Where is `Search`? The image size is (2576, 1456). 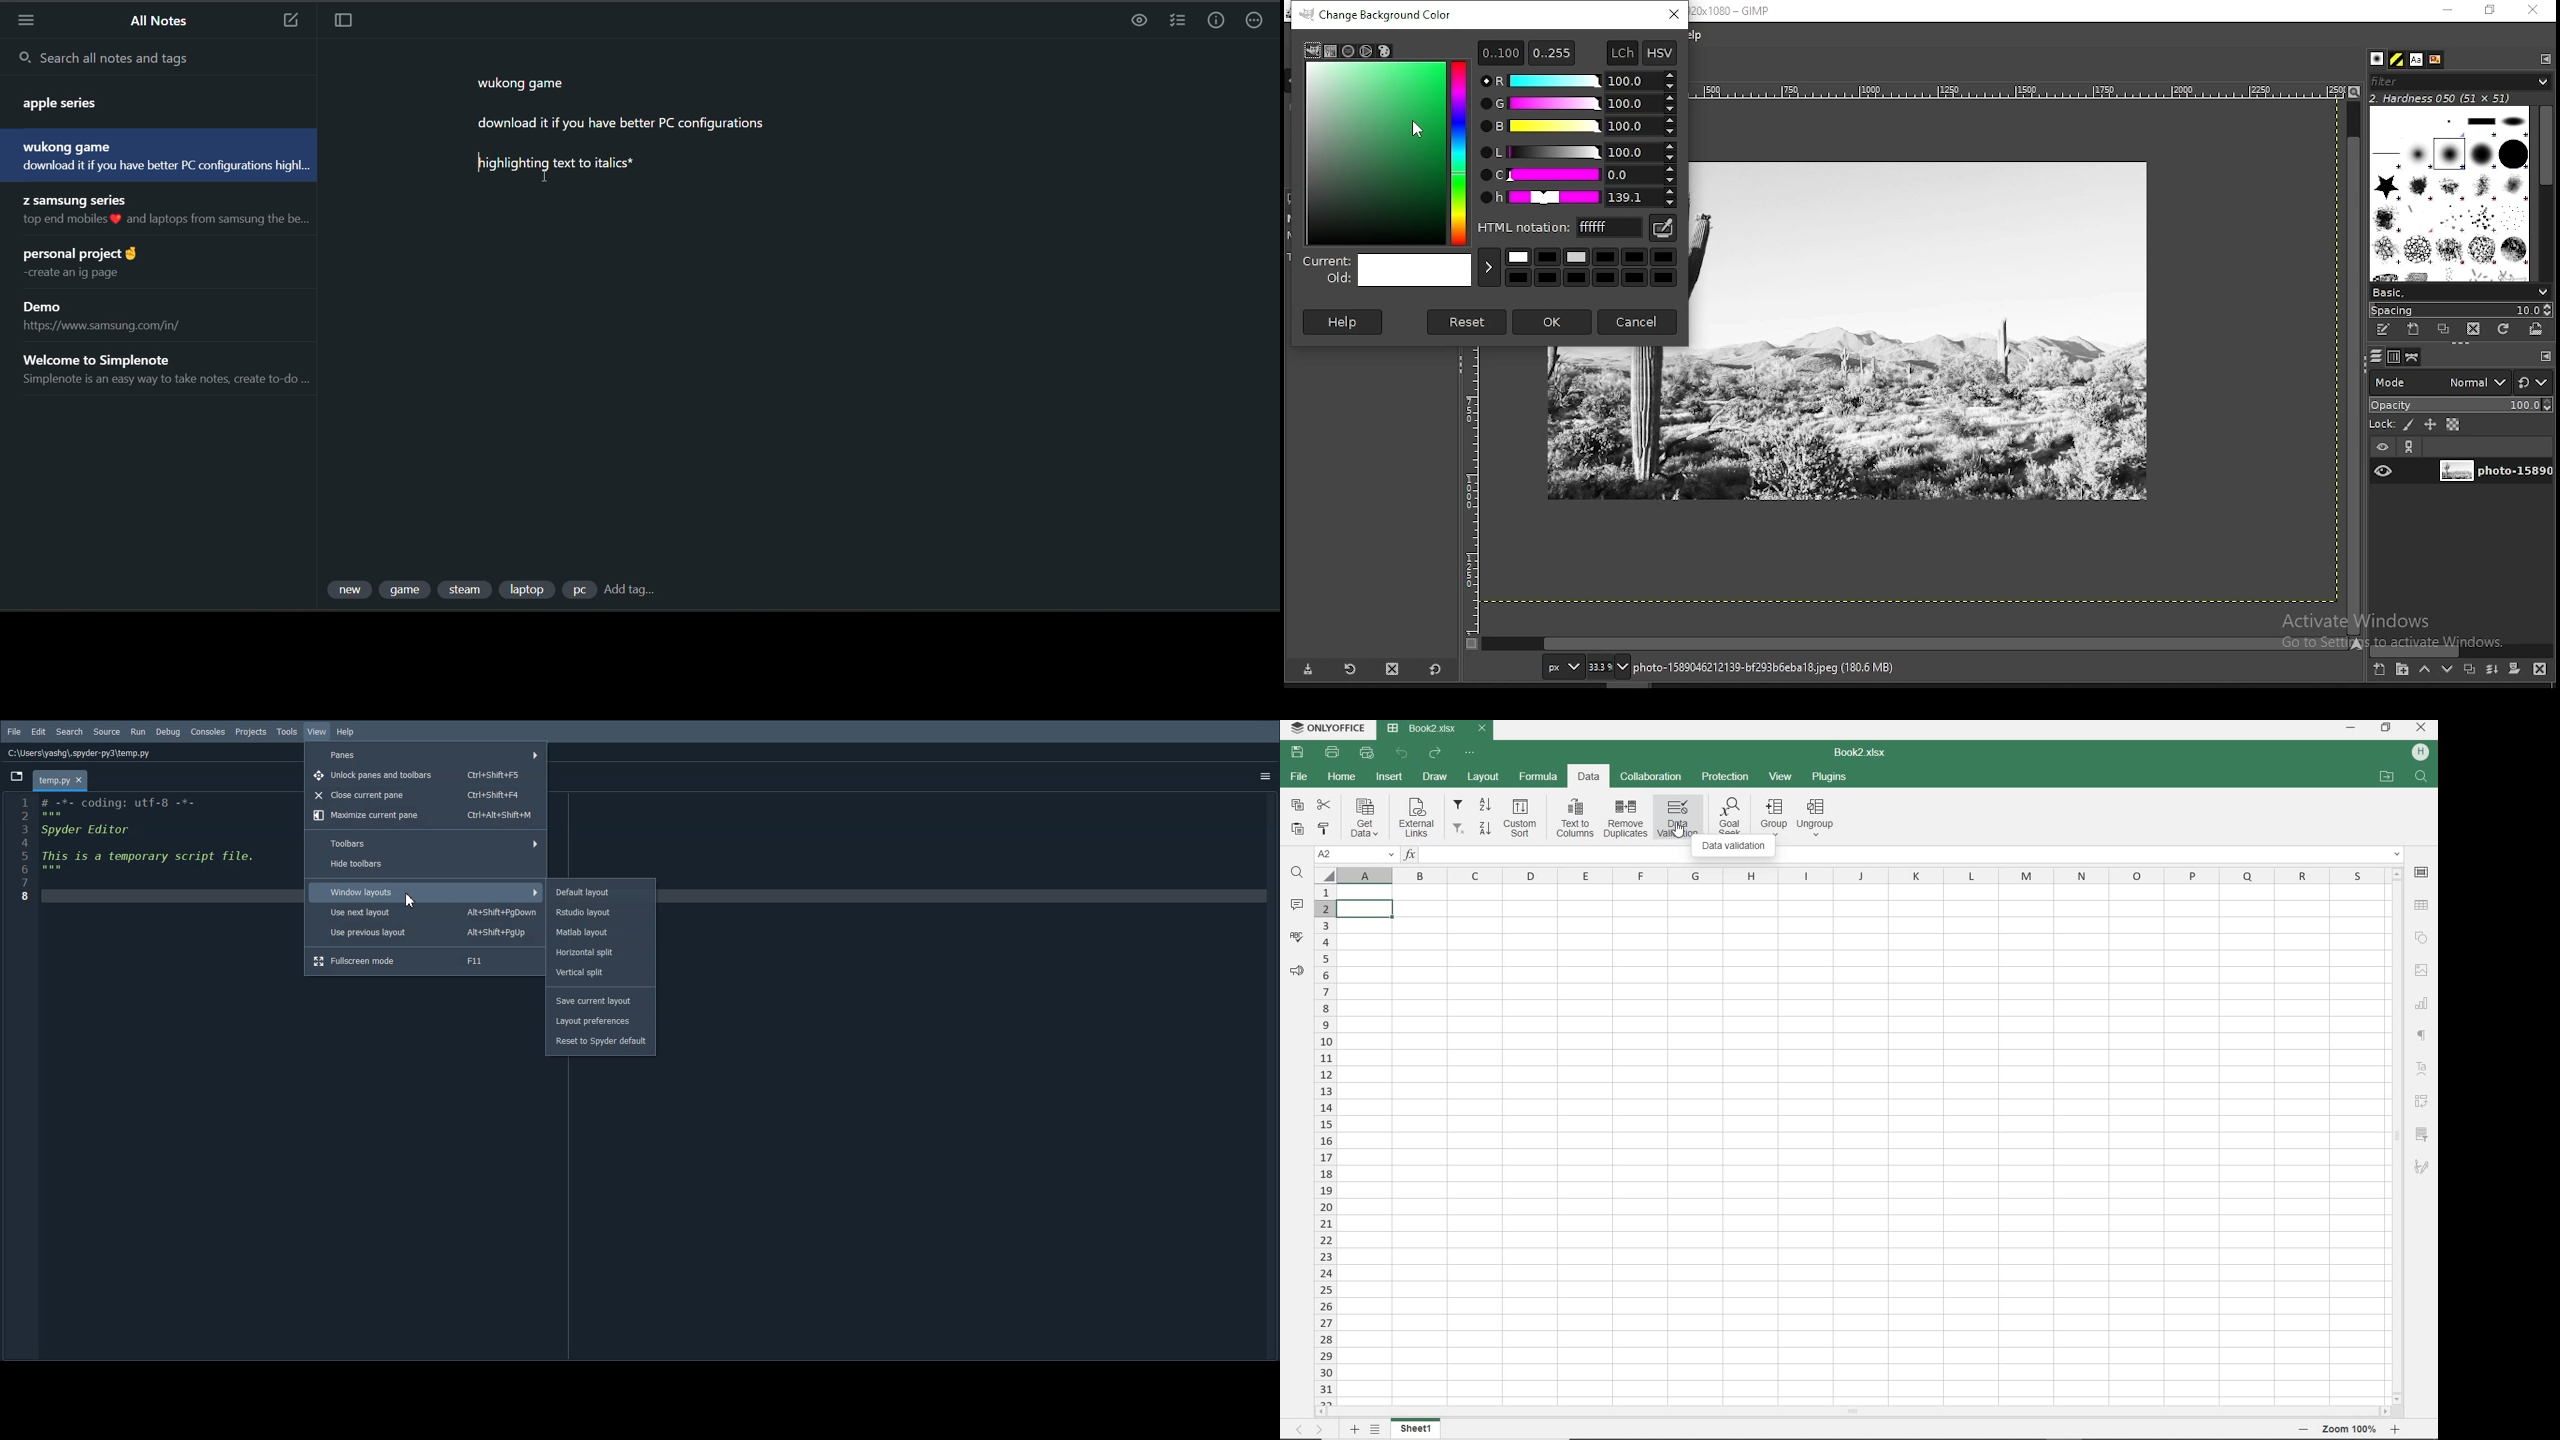
Search is located at coordinates (69, 732).